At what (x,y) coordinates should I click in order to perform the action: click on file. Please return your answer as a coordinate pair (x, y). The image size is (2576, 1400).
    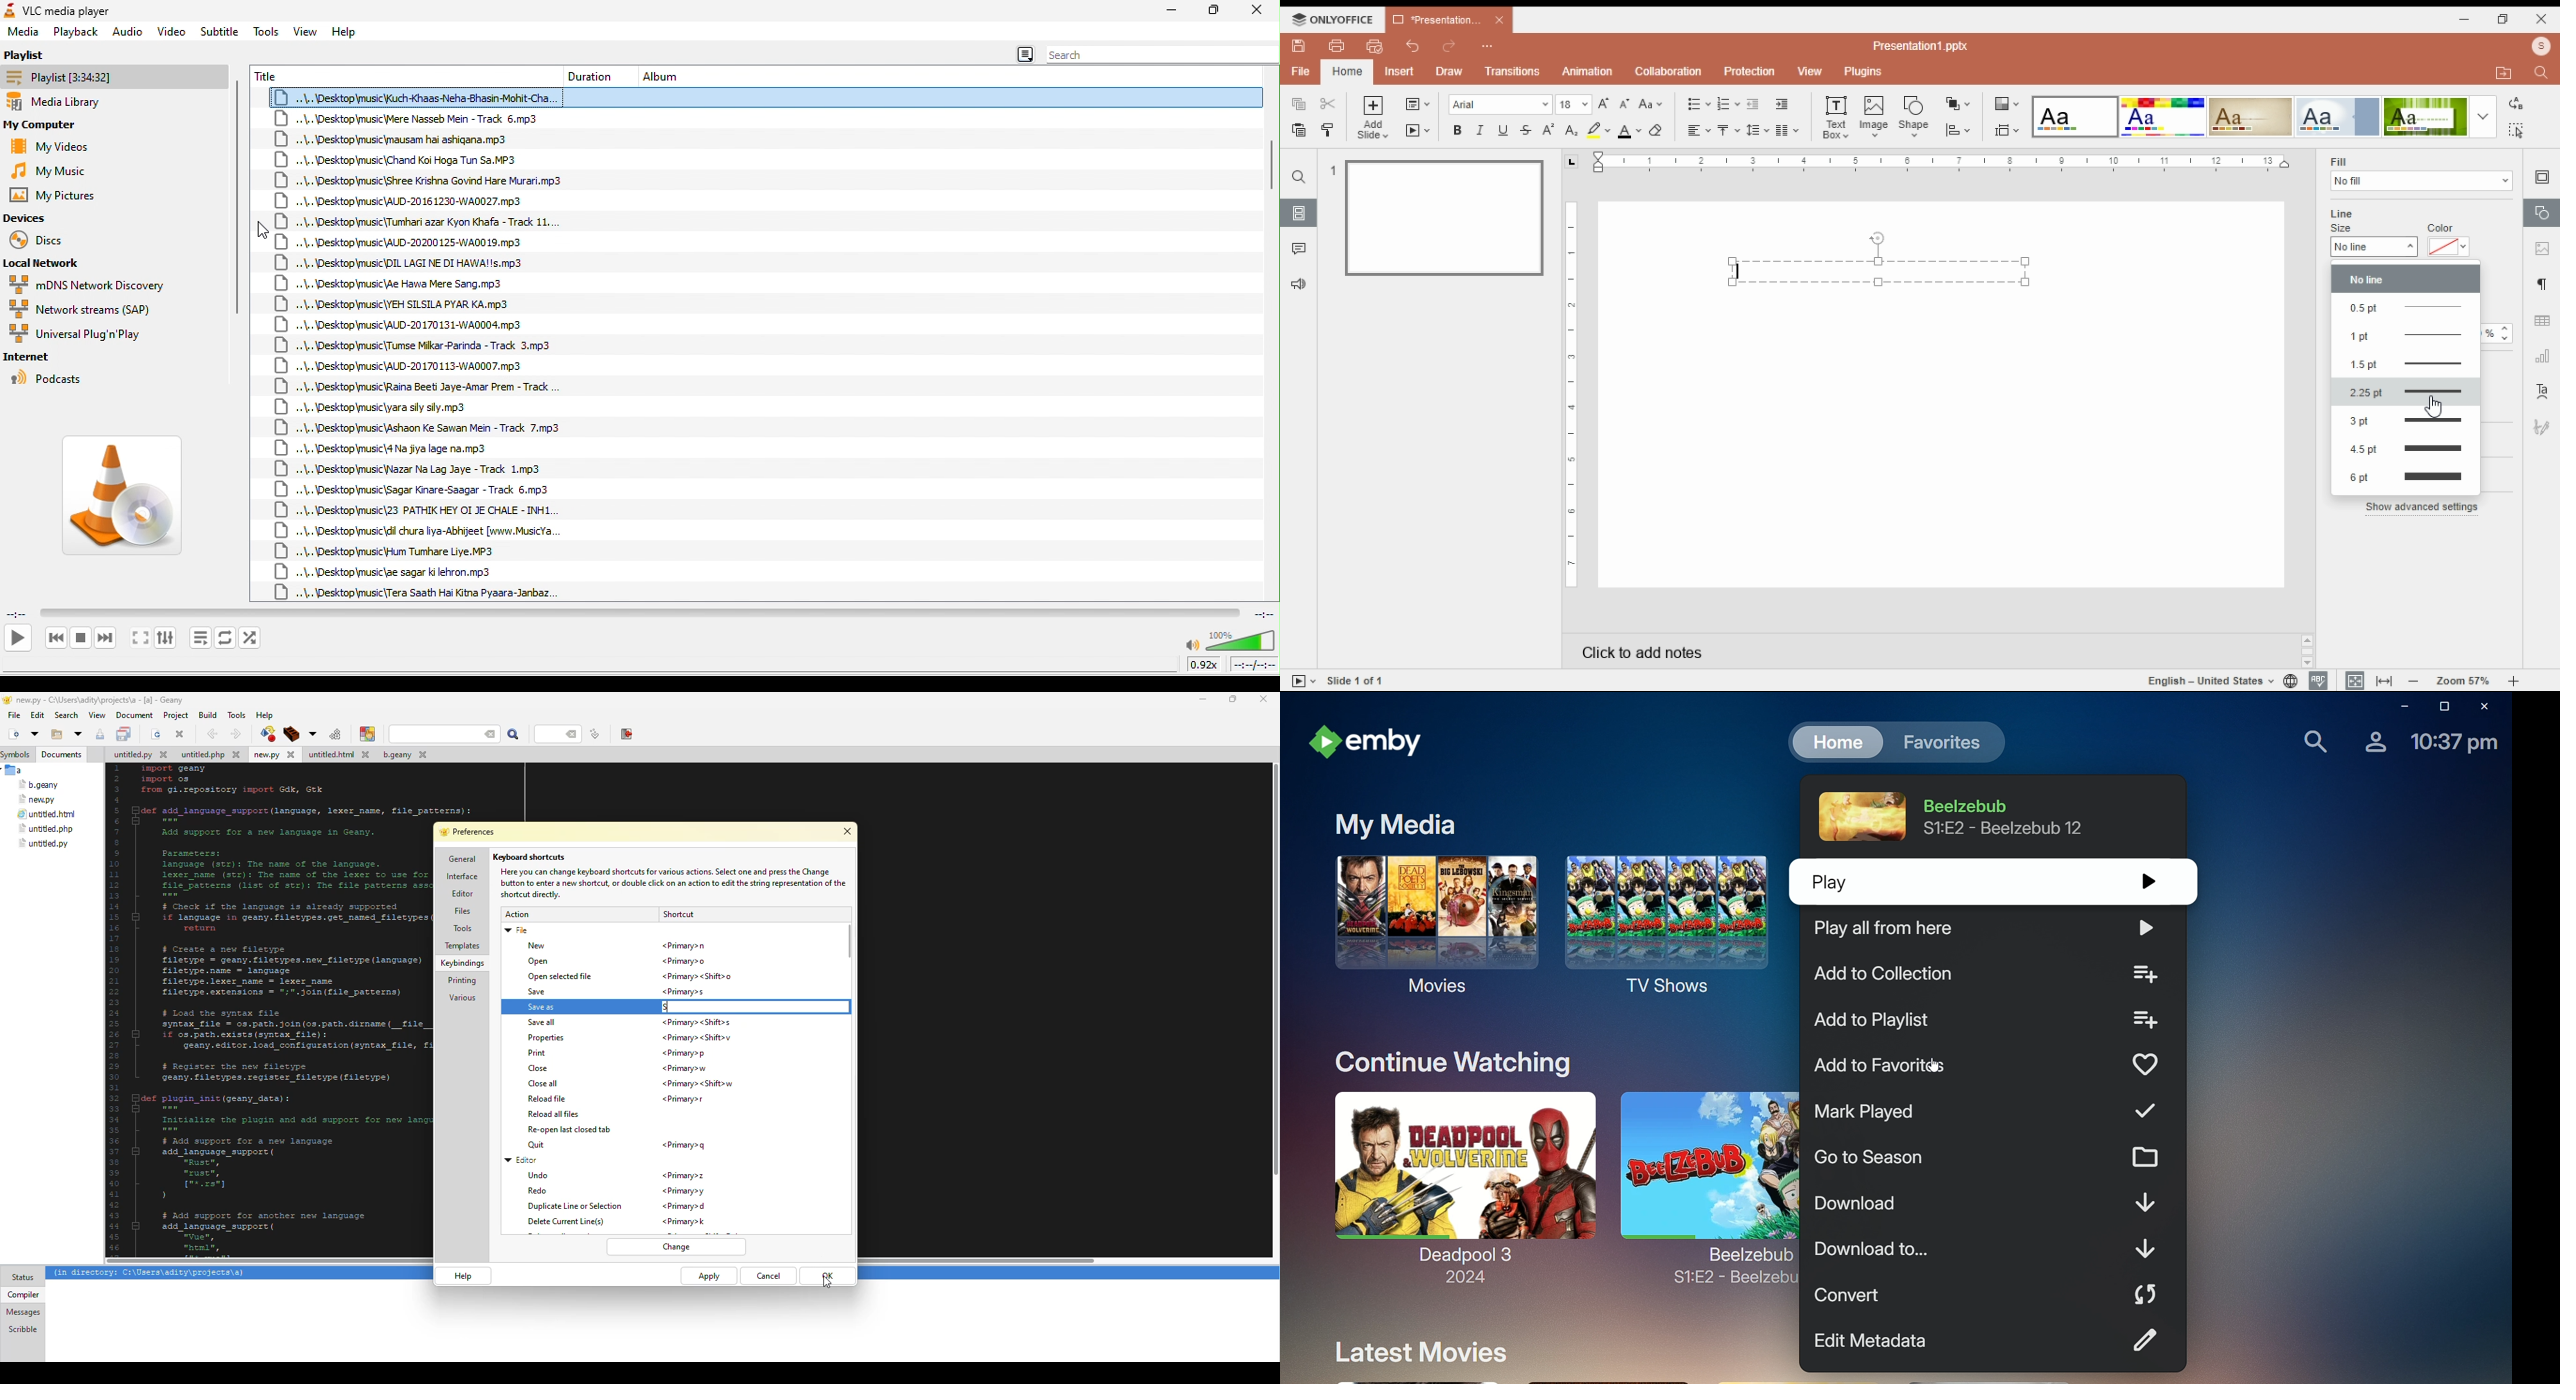
    Looking at the image, I should click on (273, 755).